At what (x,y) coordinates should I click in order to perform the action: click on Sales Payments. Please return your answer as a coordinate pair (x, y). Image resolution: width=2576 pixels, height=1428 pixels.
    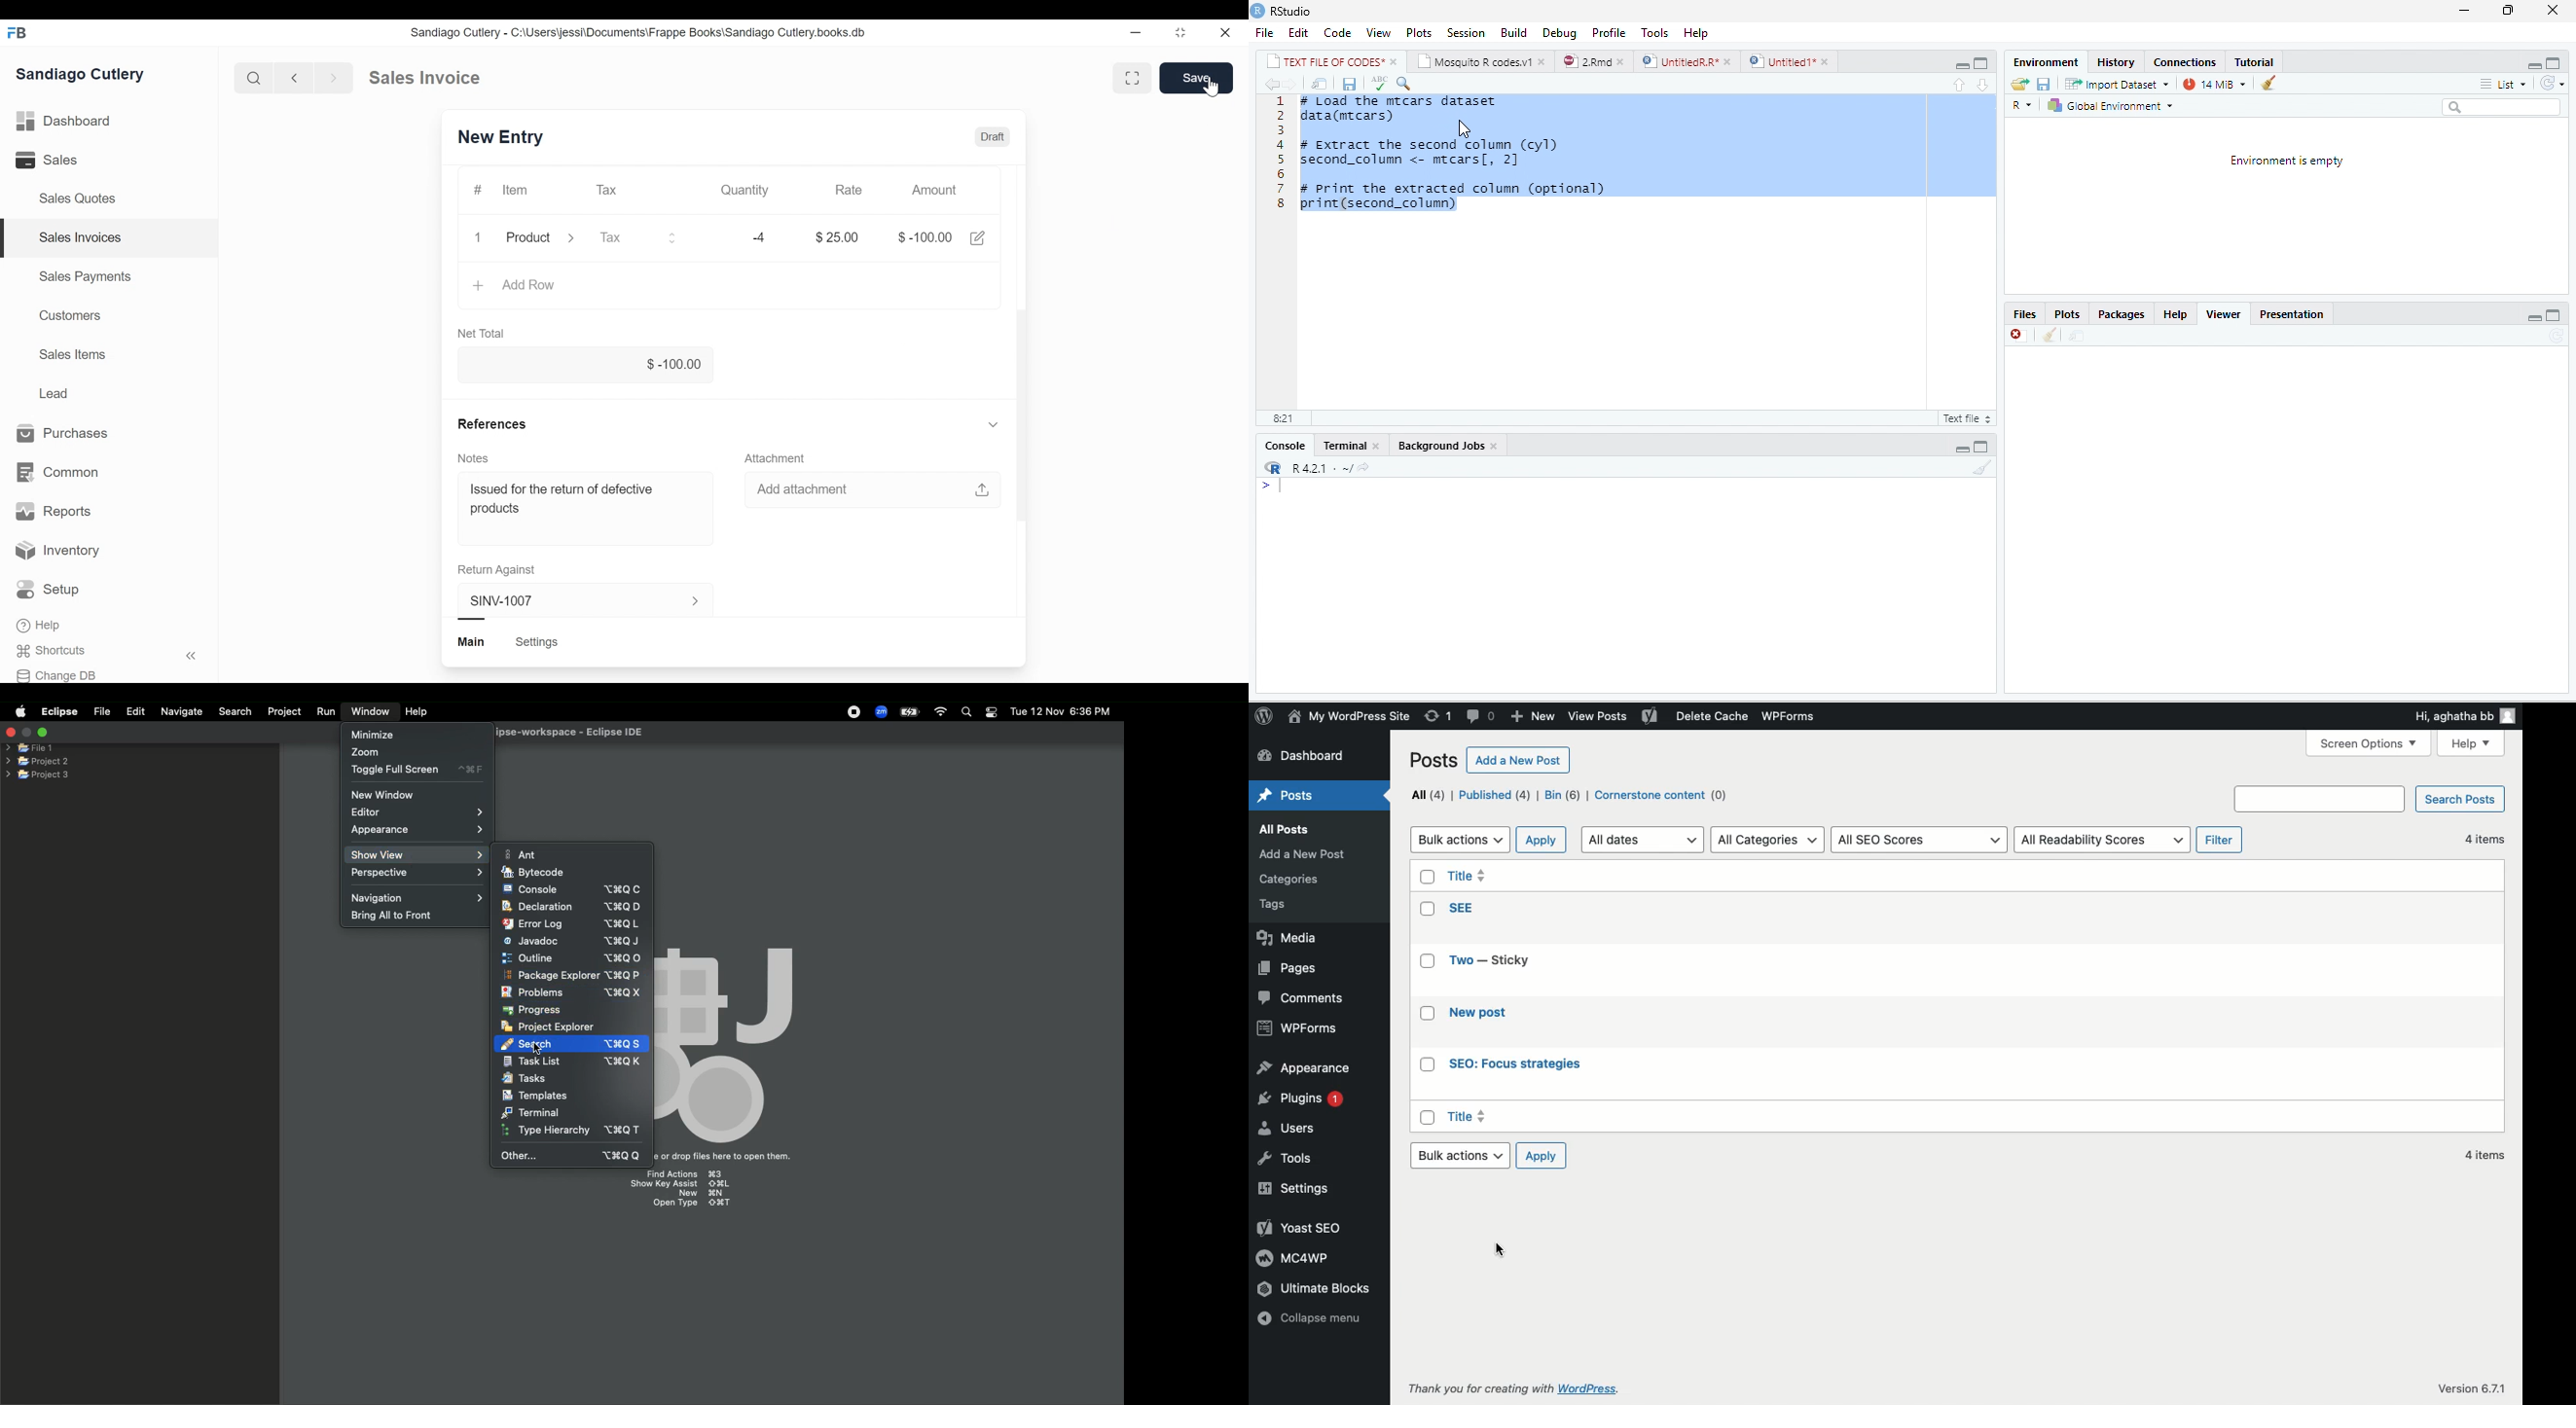
    Looking at the image, I should click on (85, 276).